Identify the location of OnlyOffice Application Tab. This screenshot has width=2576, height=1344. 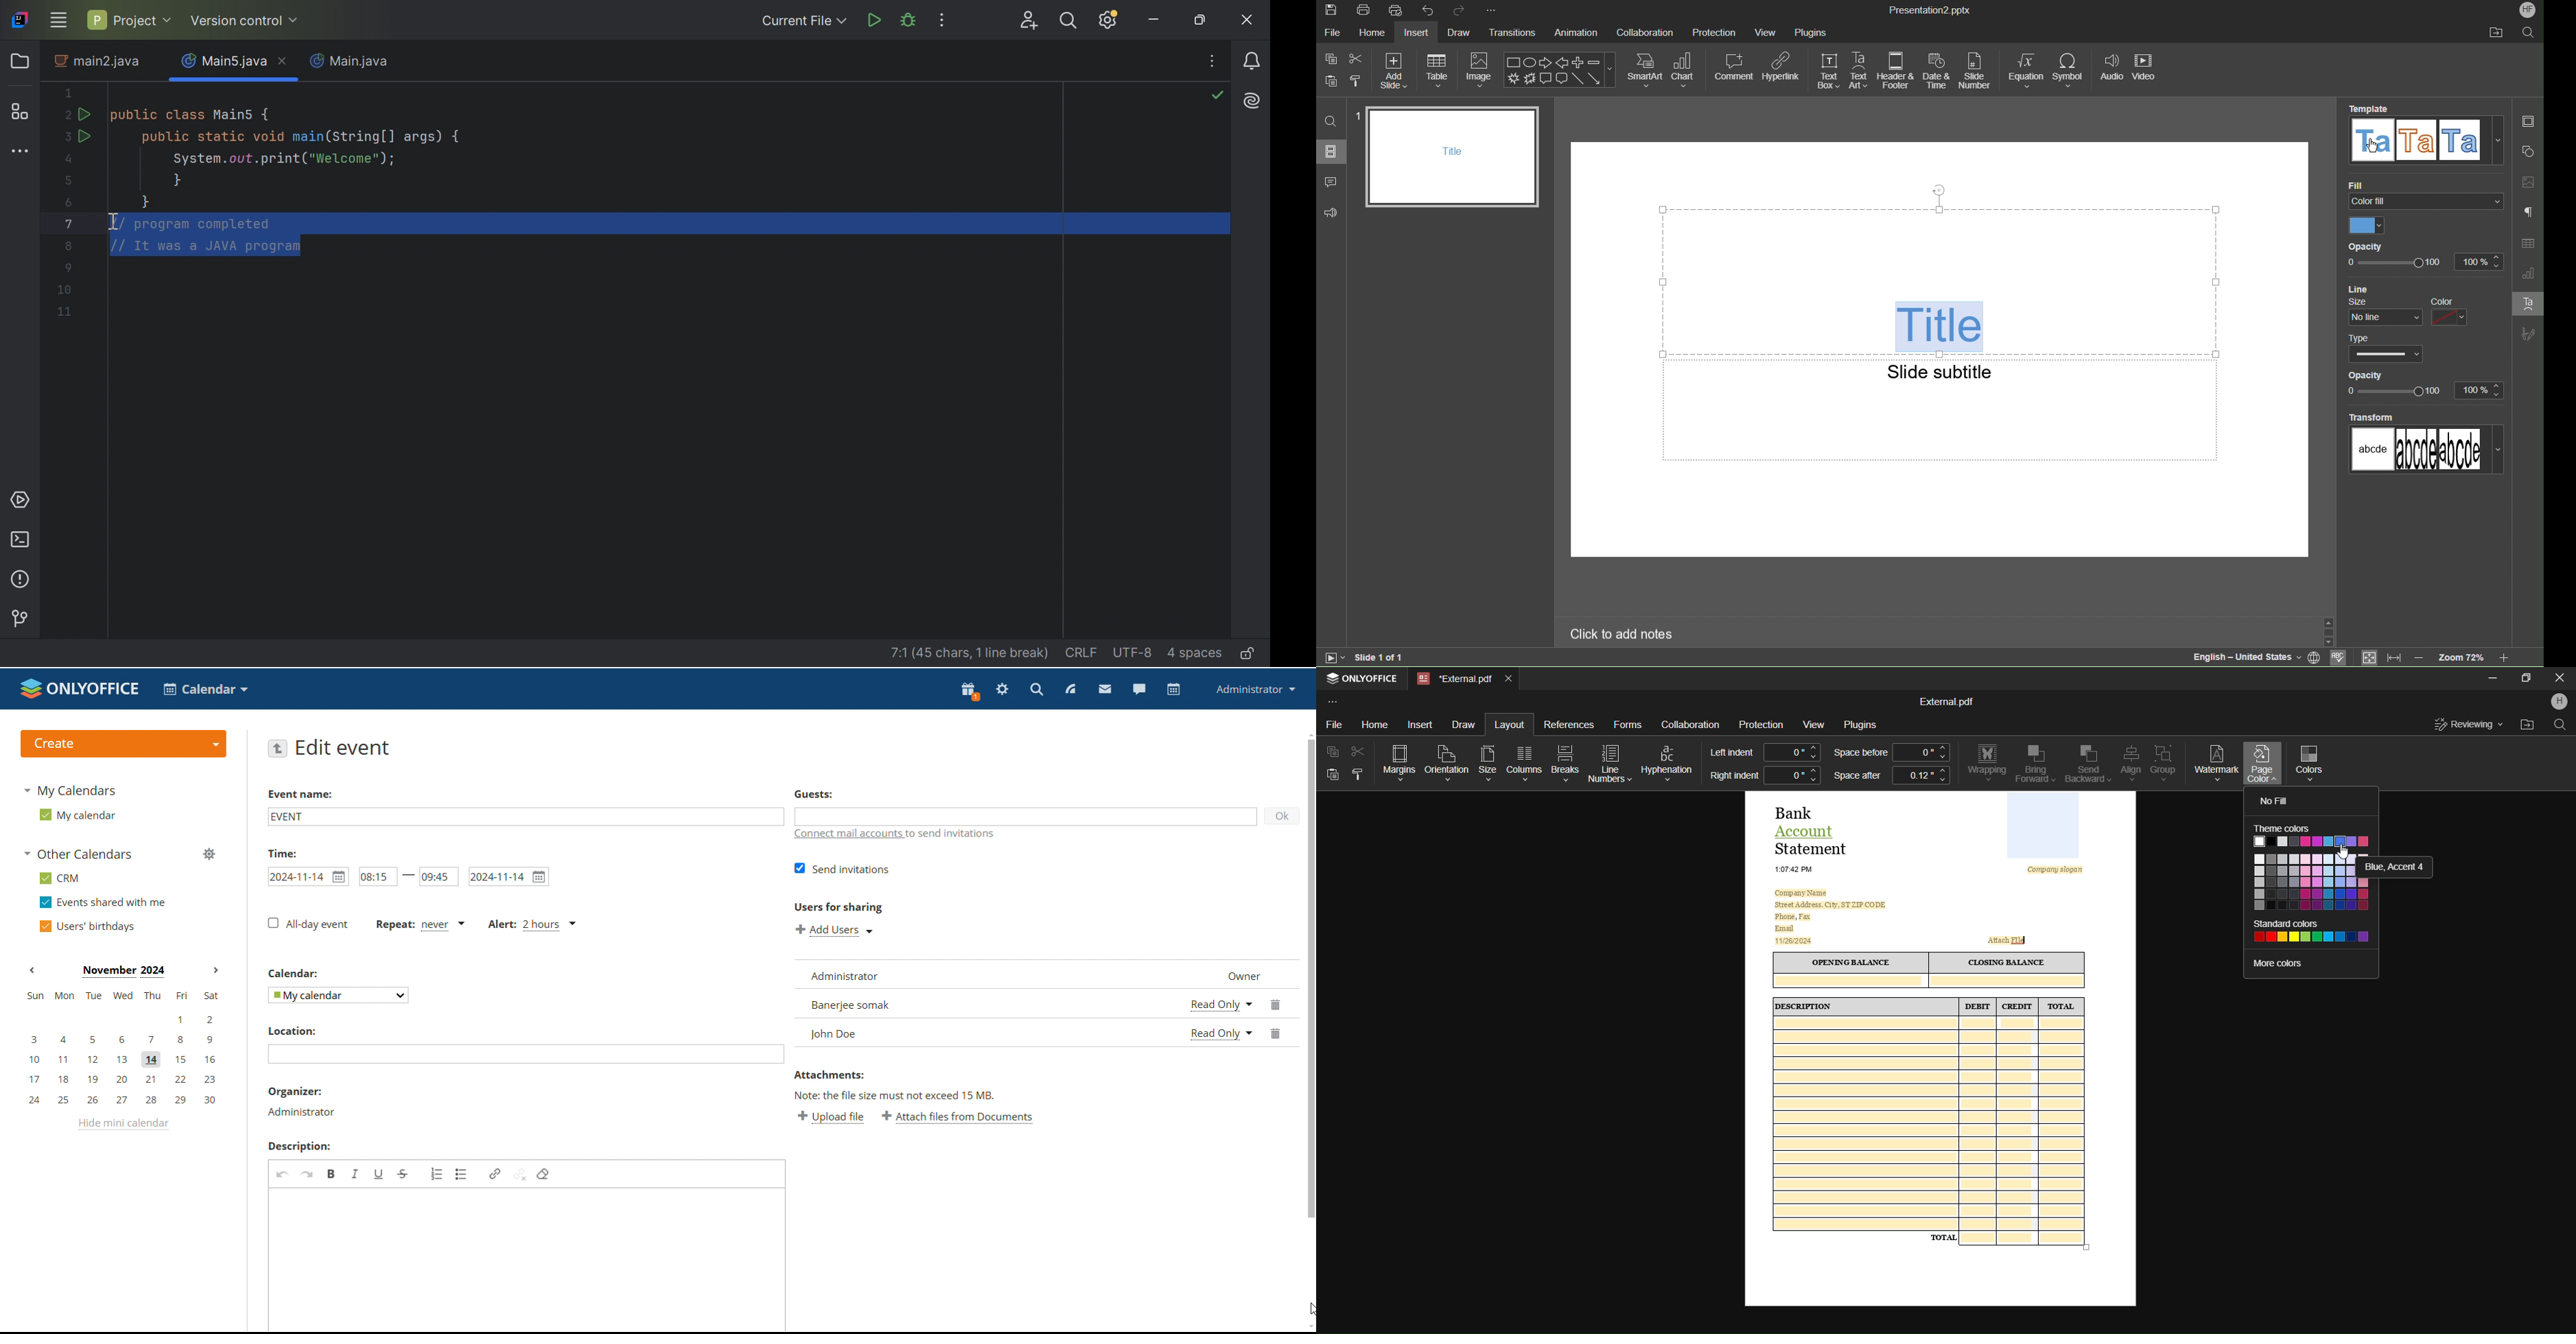
(1365, 680).